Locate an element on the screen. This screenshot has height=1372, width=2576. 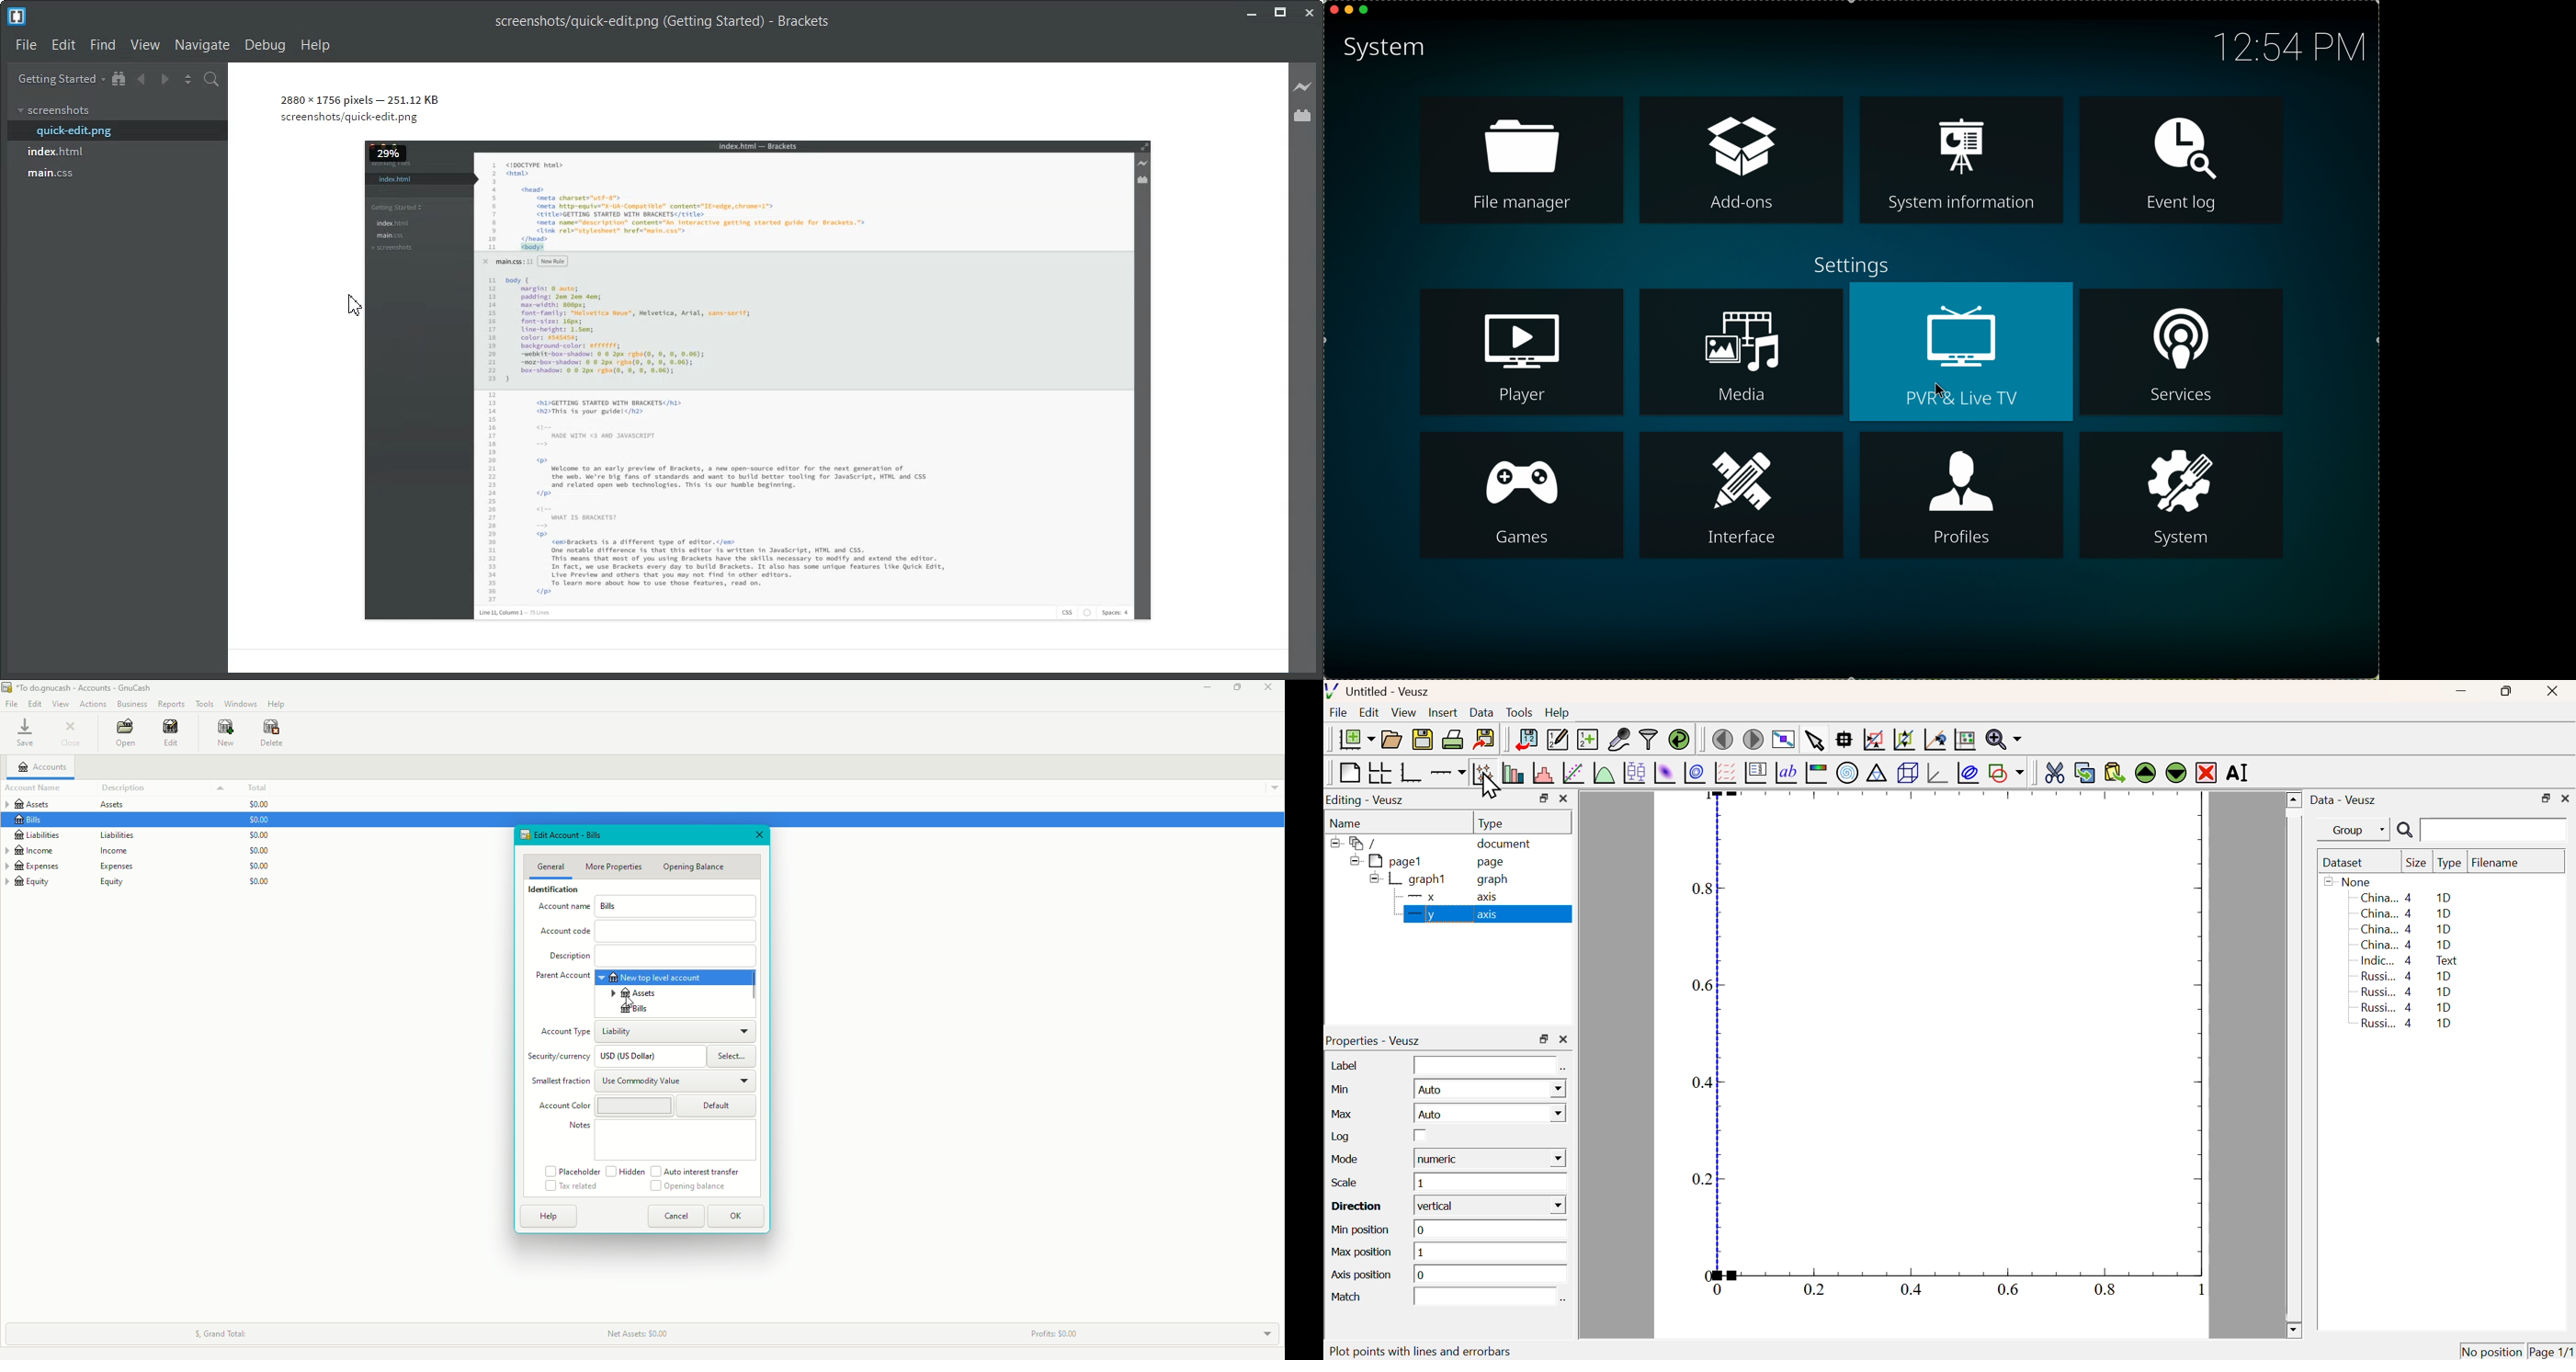
Liability is located at coordinates (675, 1030).